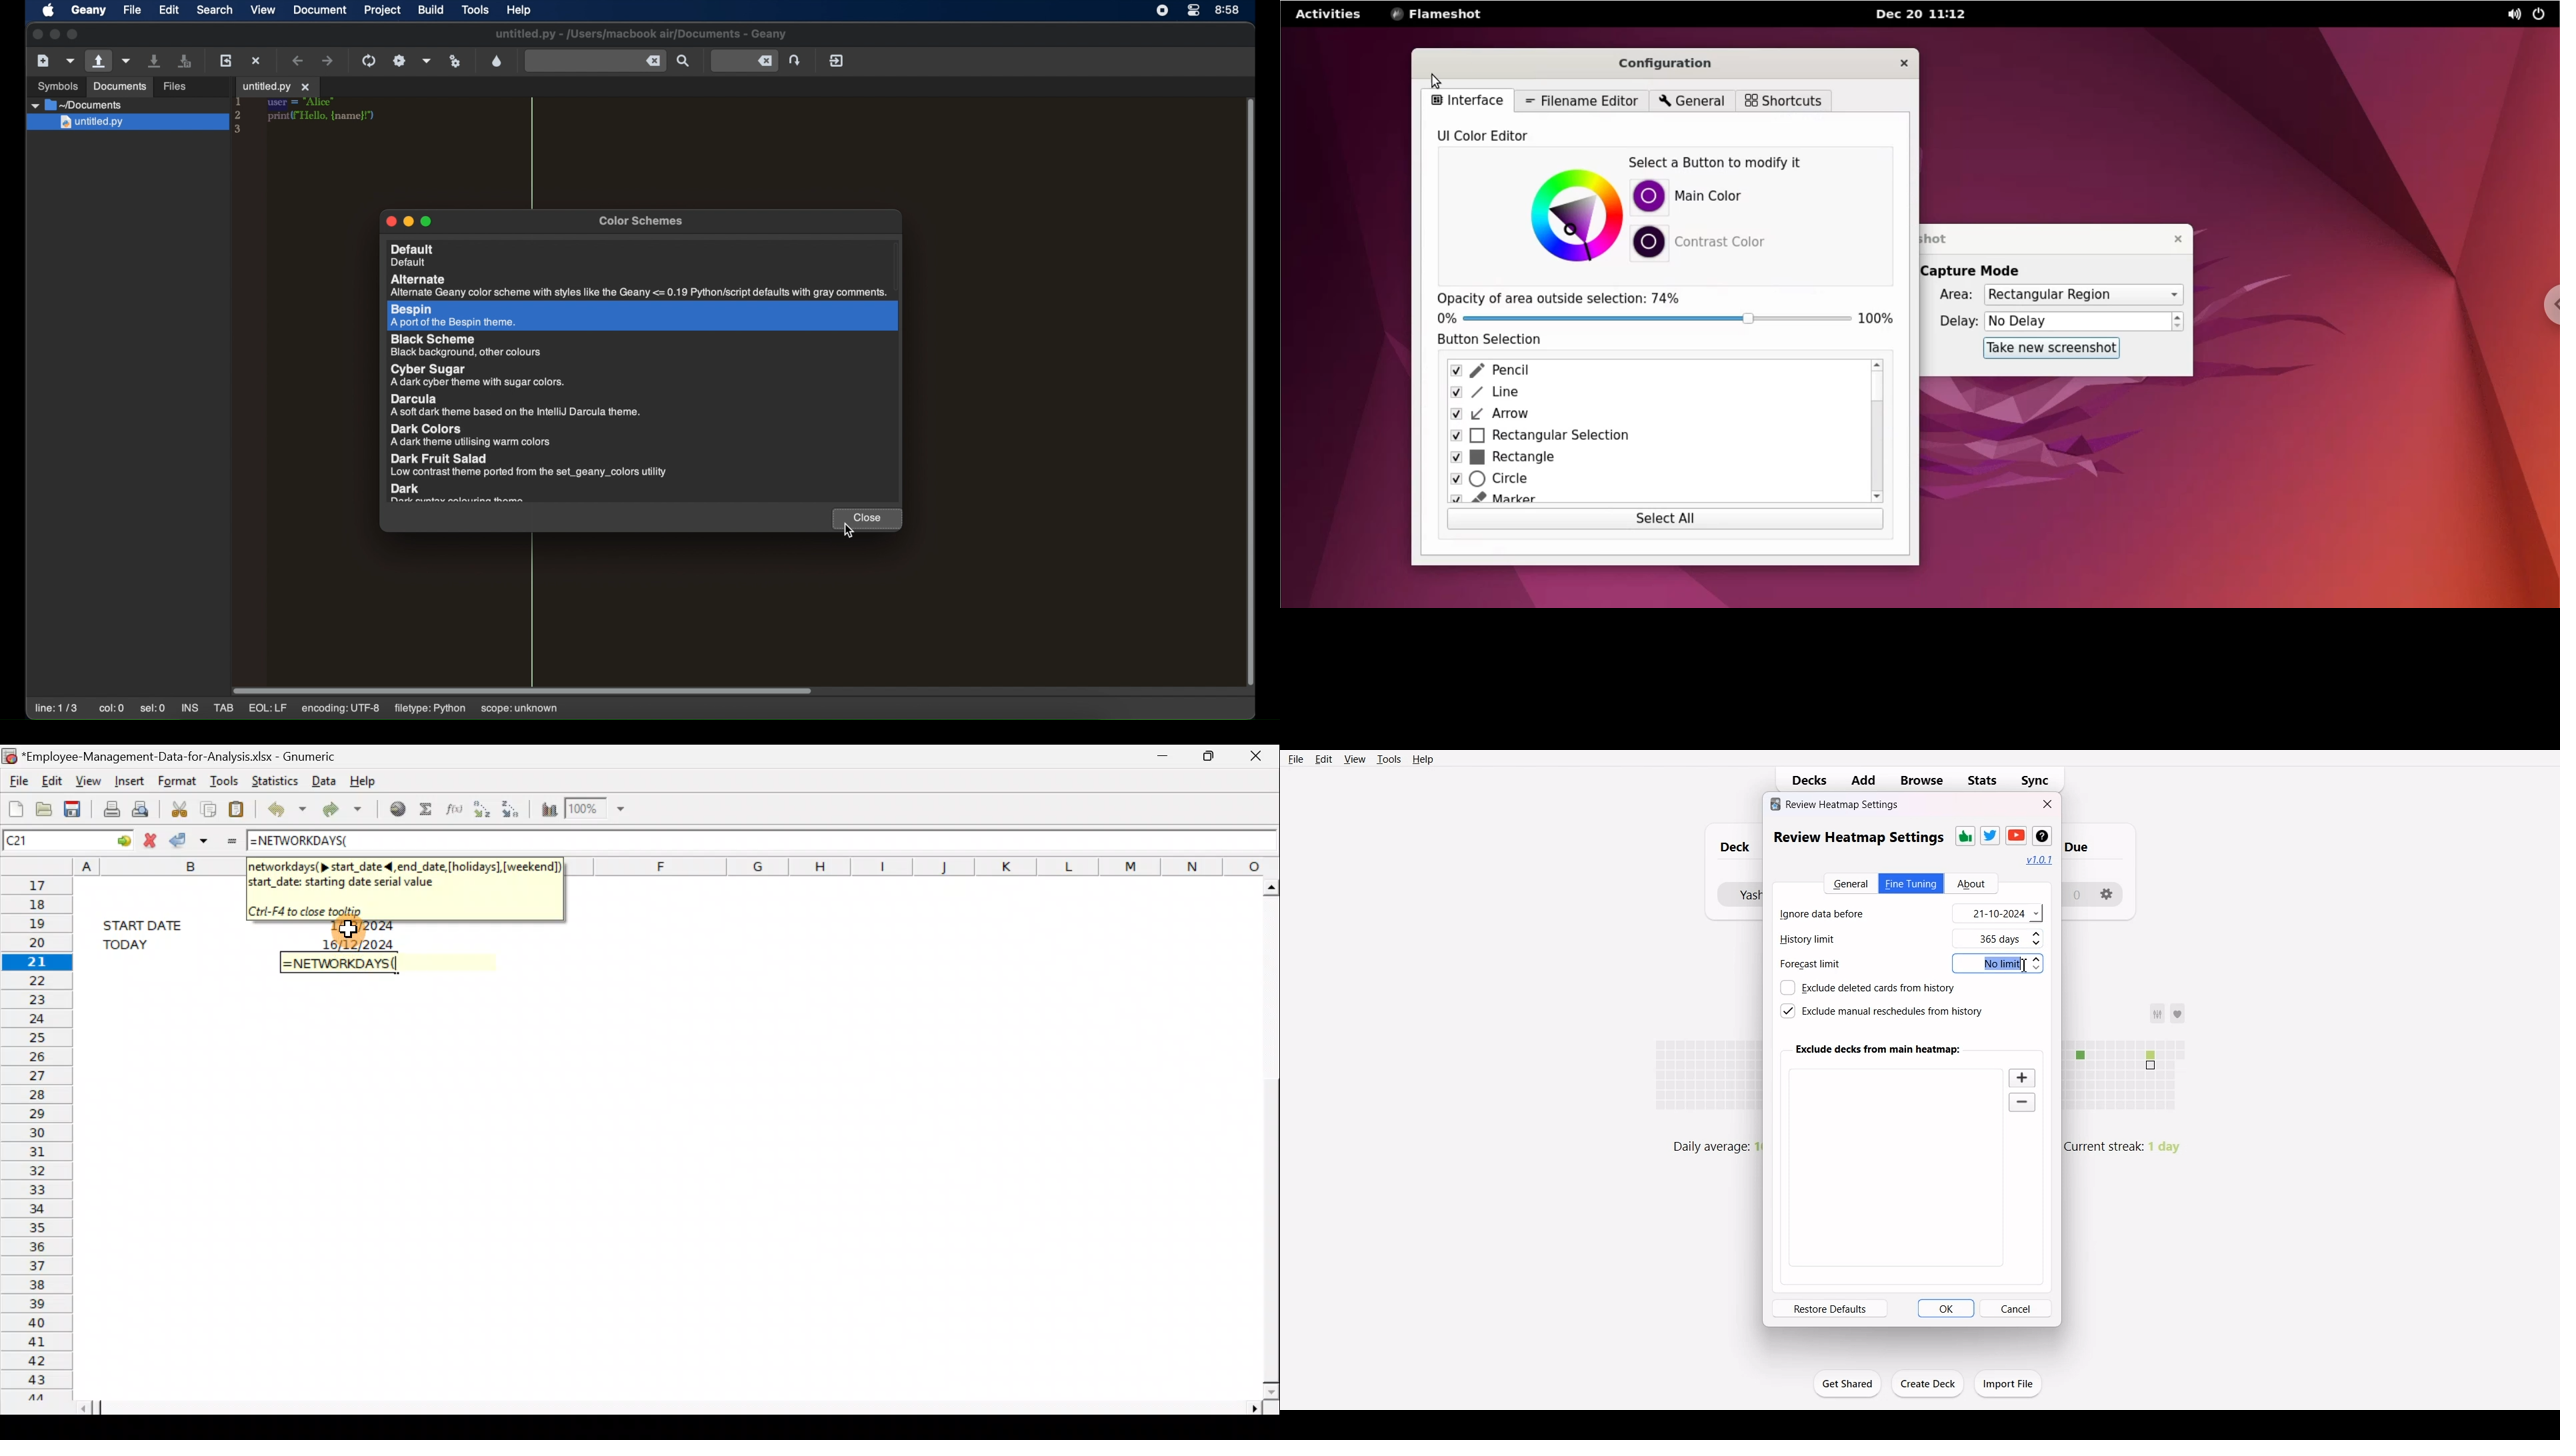 Image resolution: width=2576 pixels, height=1456 pixels. What do you see at coordinates (307, 842) in the screenshot?
I see `=NETWORKDAYS(` at bounding box center [307, 842].